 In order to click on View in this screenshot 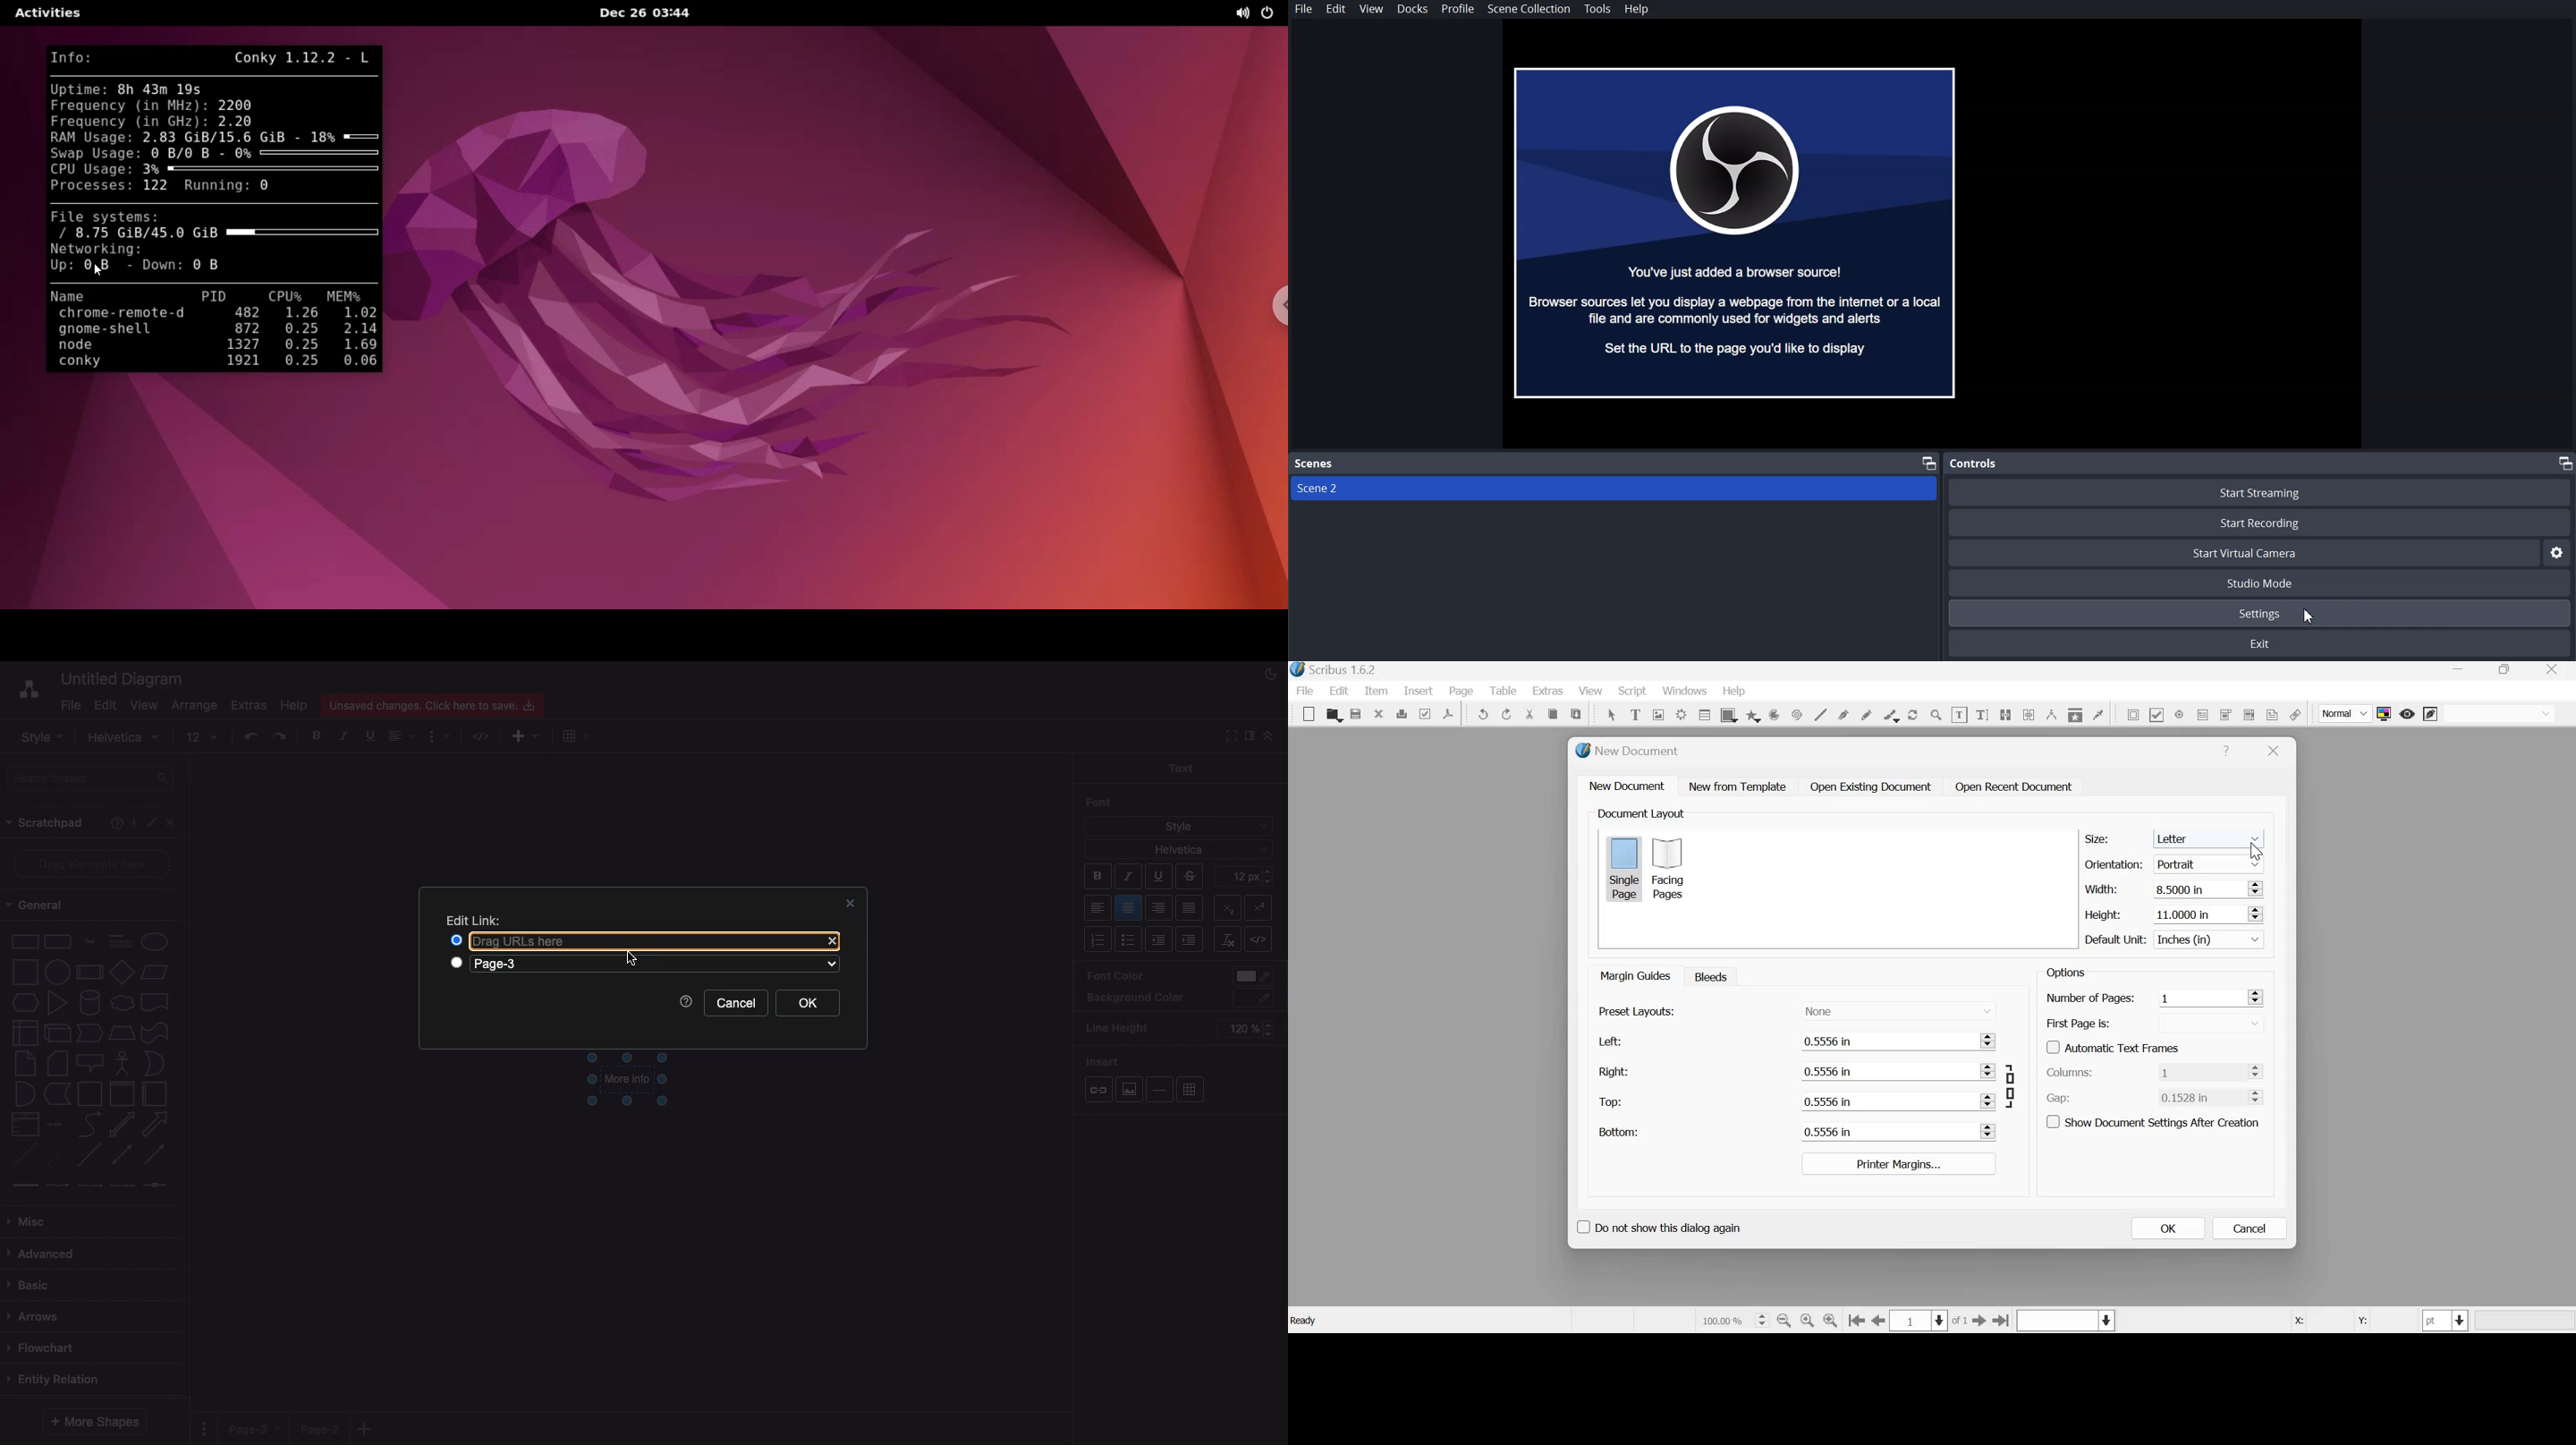, I will do `click(1371, 9)`.